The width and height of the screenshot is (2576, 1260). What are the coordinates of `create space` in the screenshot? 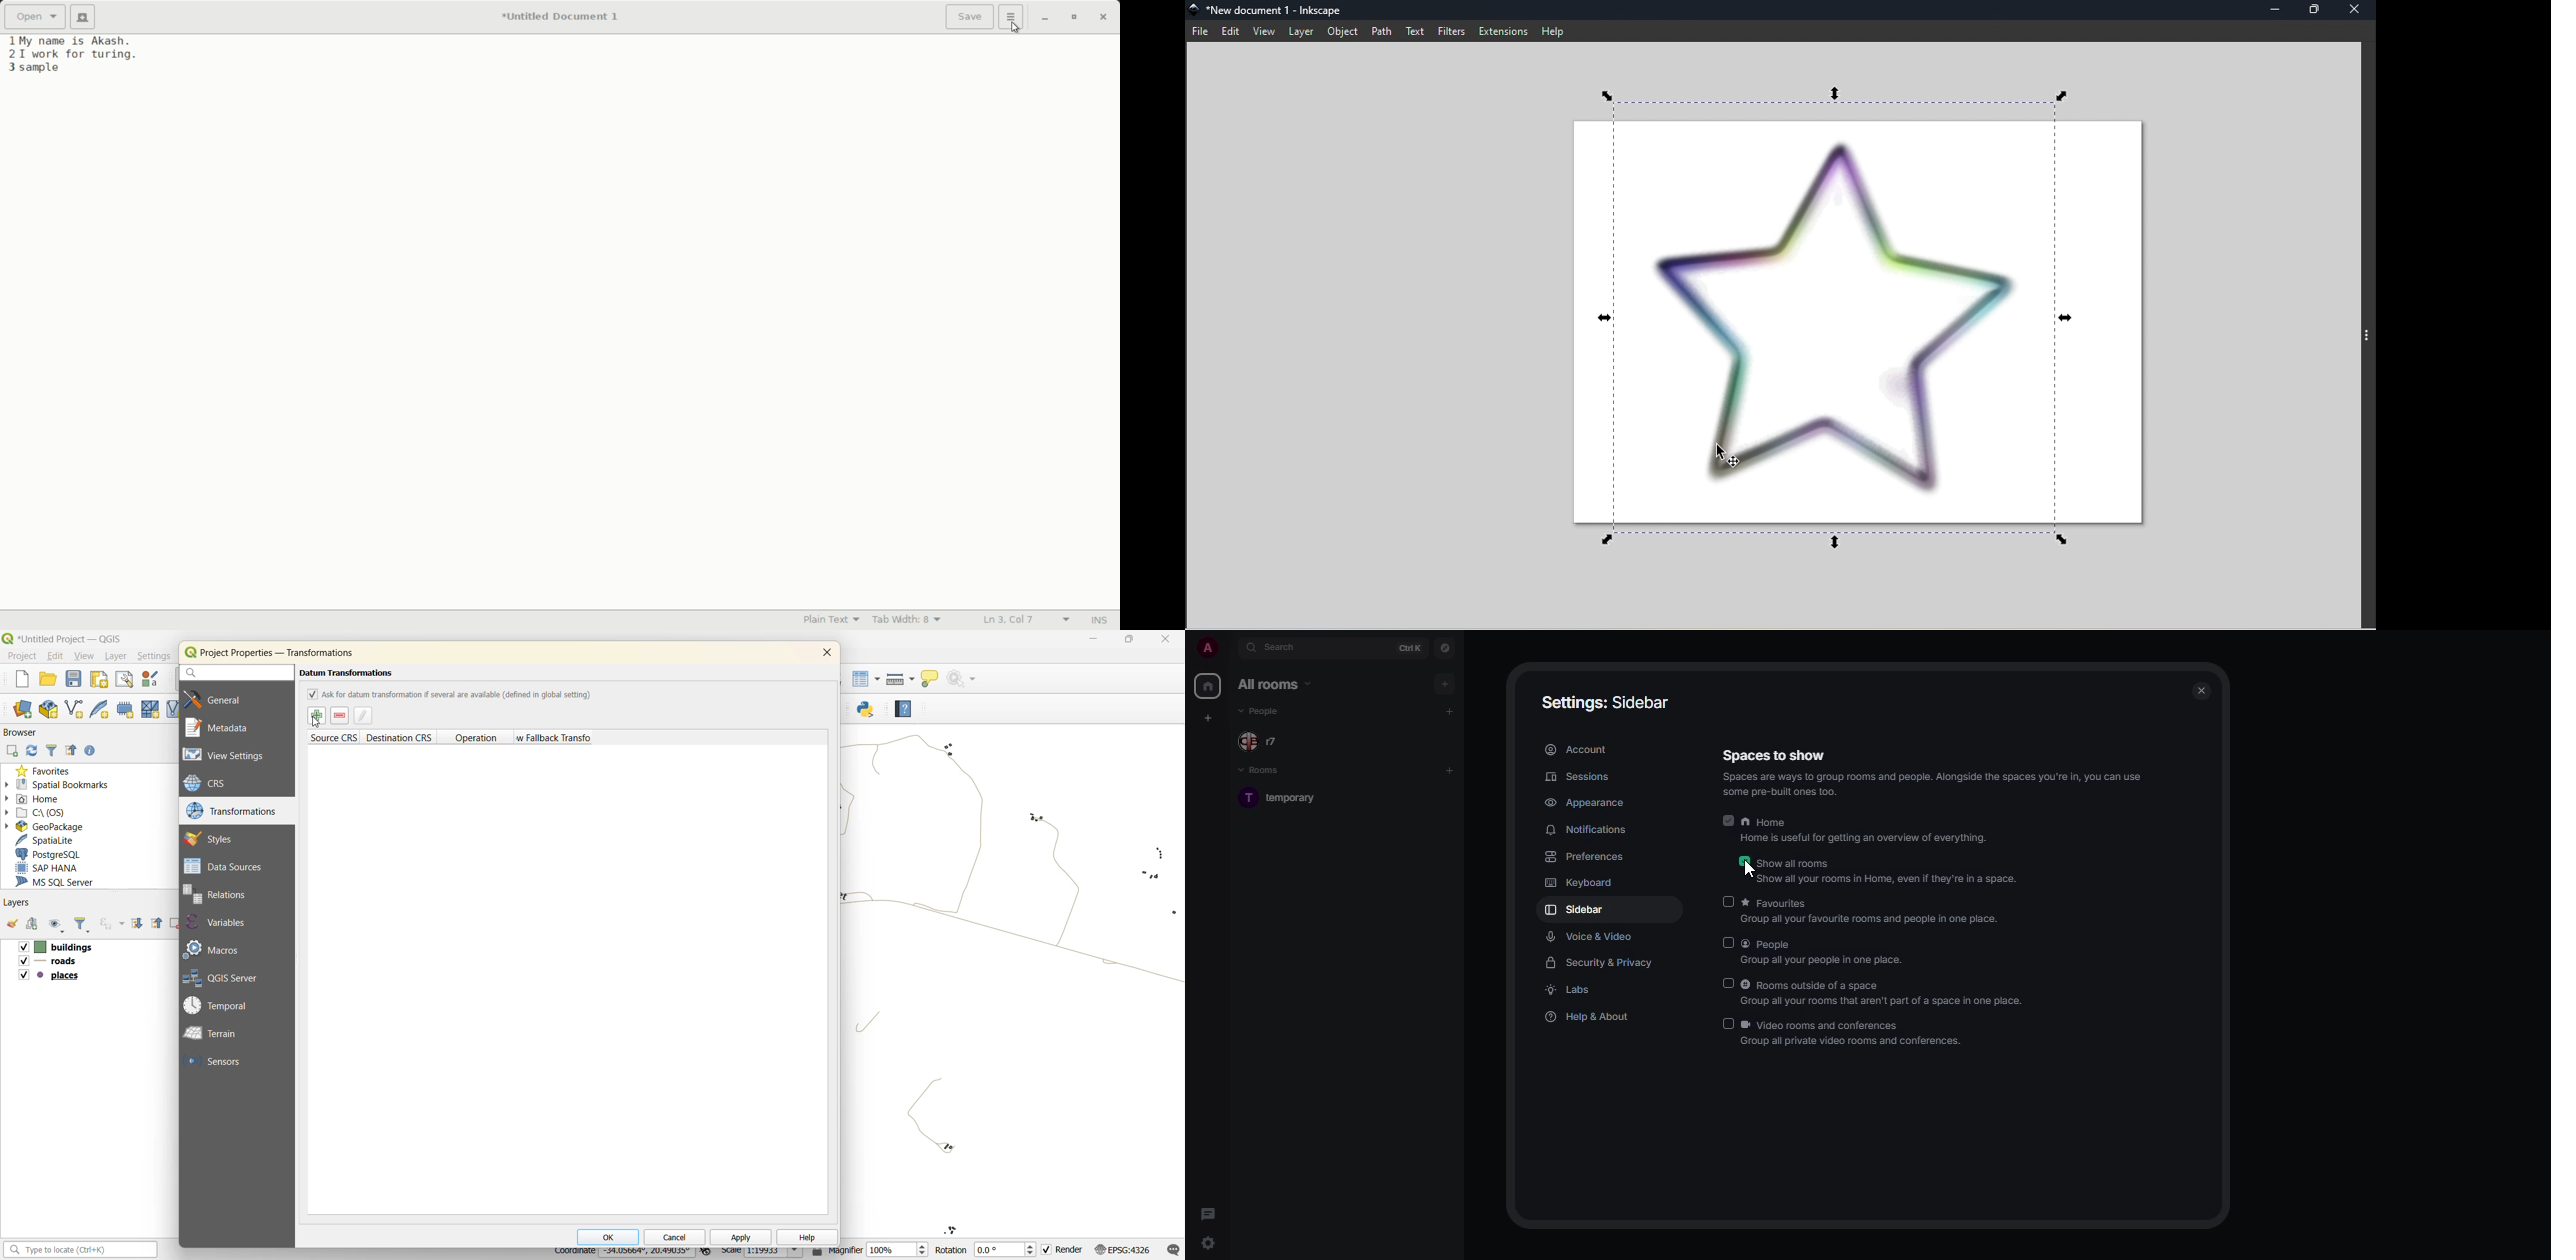 It's located at (1206, 718).